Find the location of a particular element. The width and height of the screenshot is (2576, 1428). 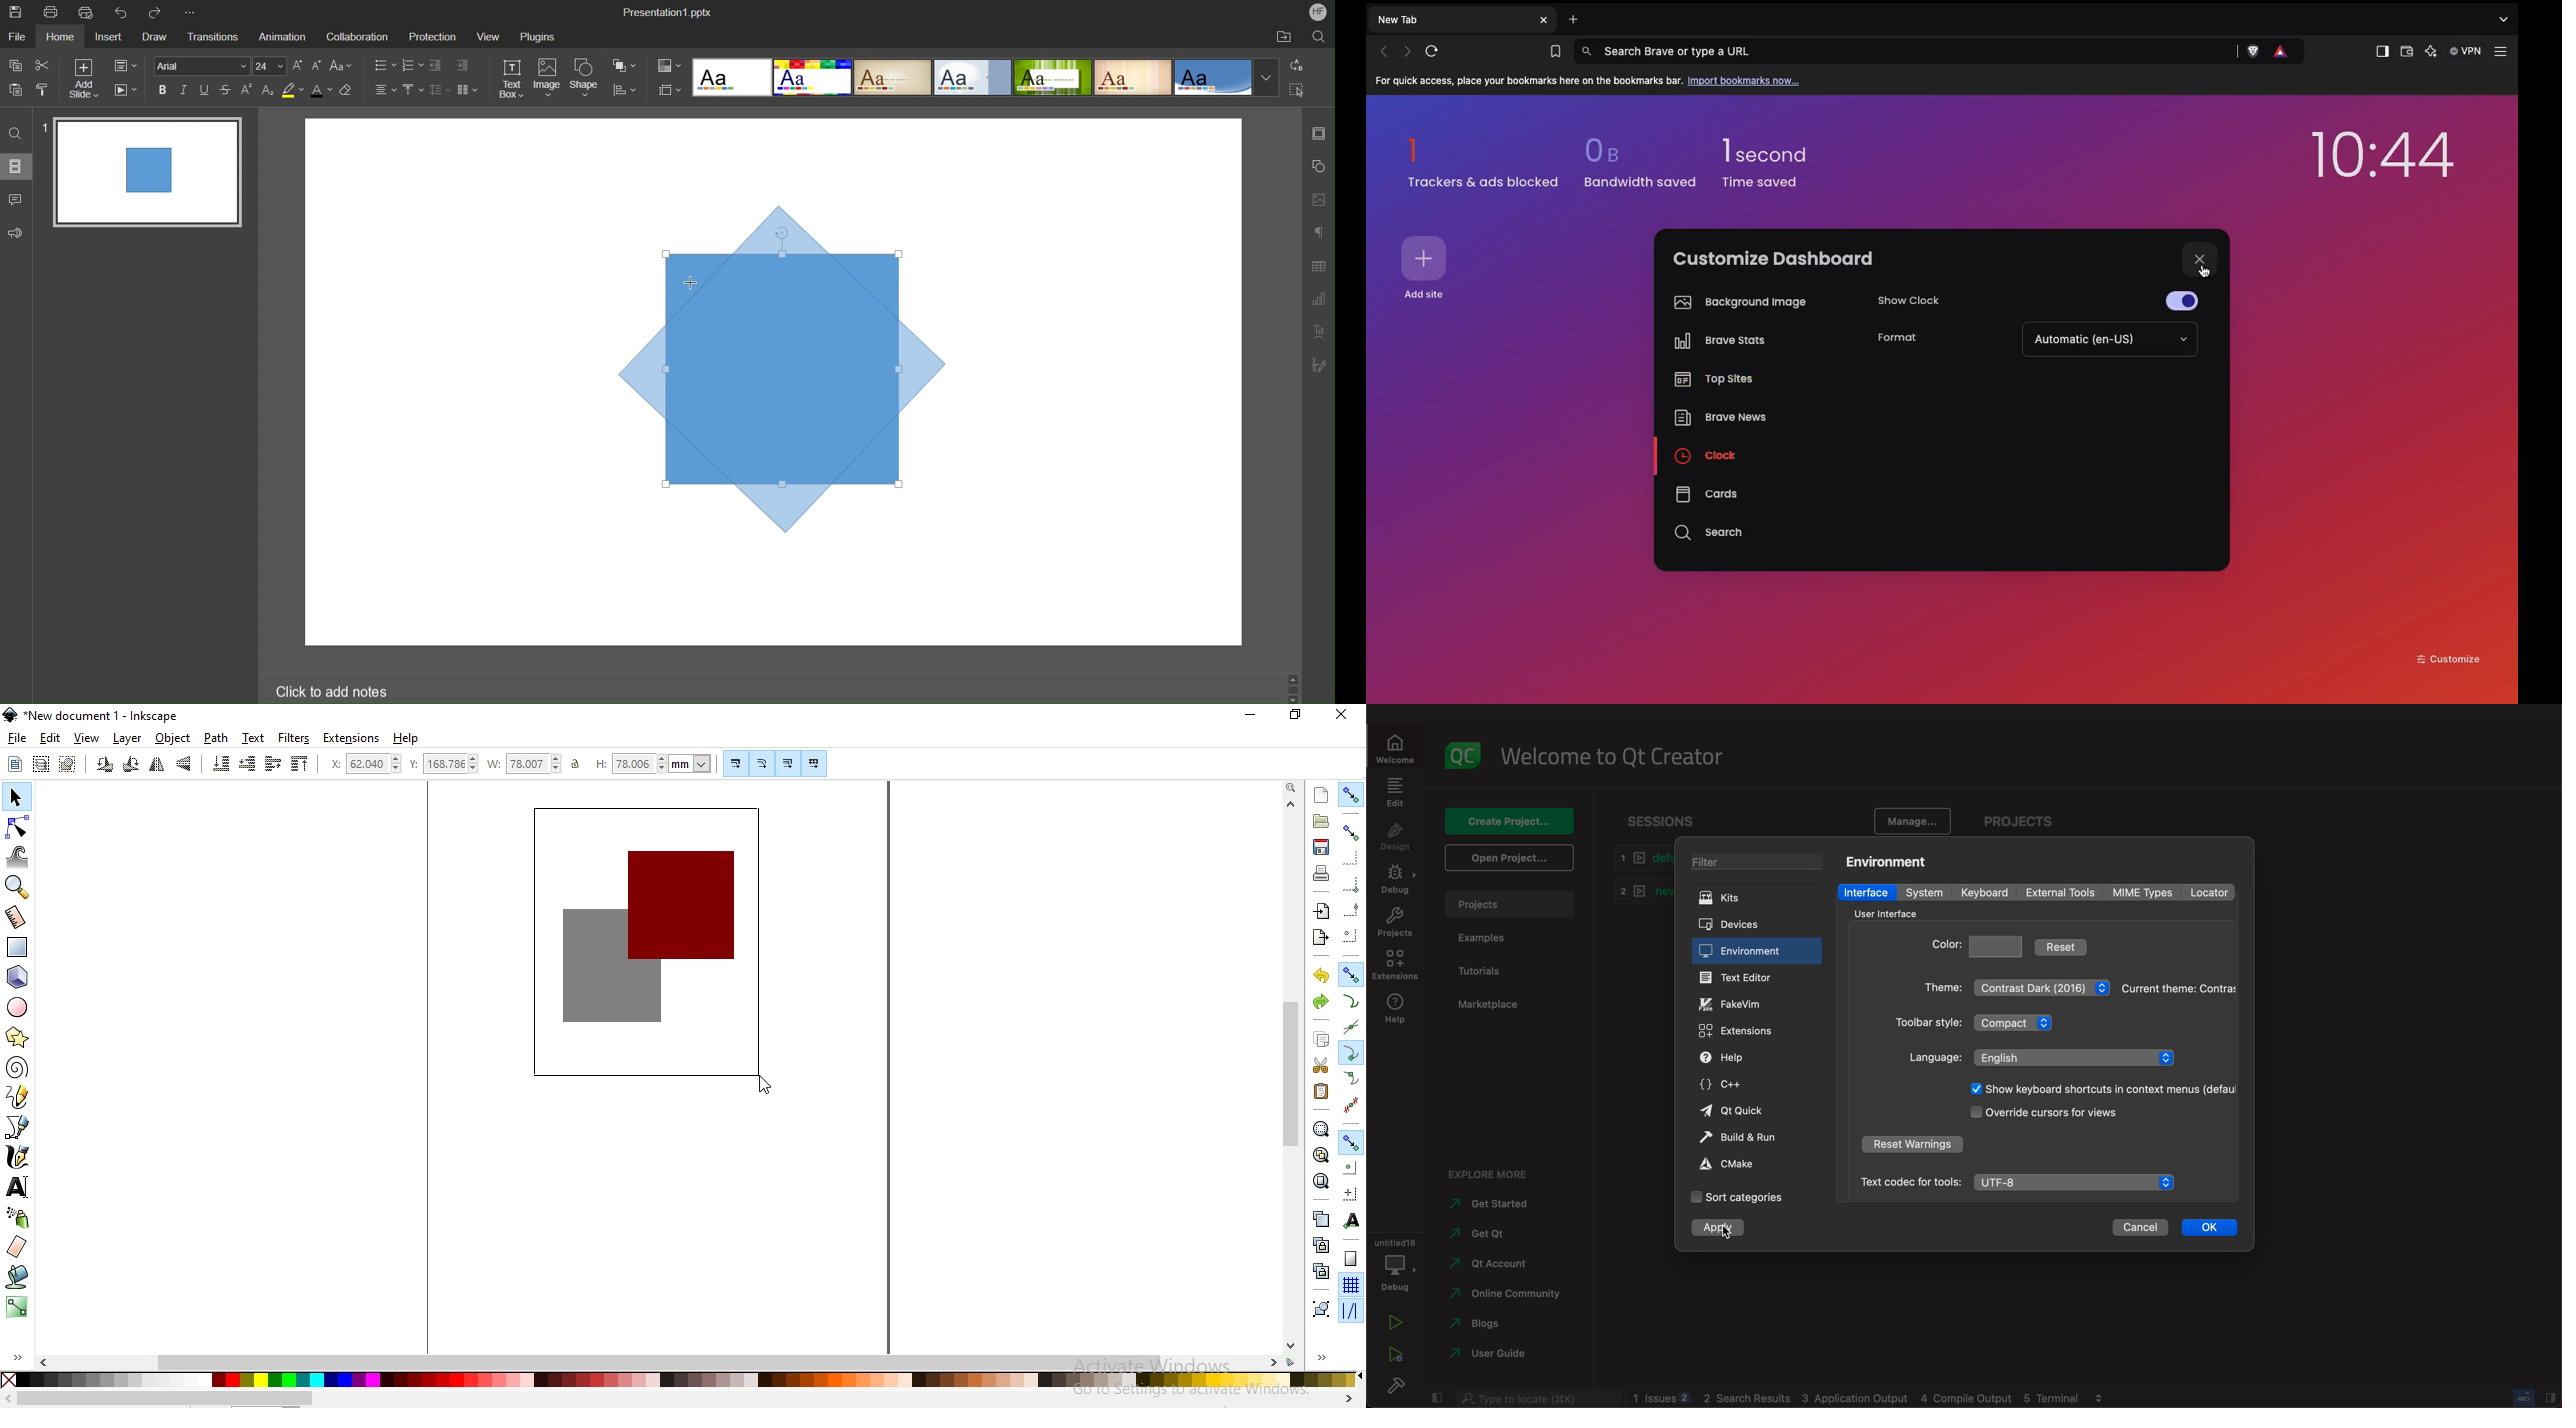

Align is located at coordinates (626, 90).